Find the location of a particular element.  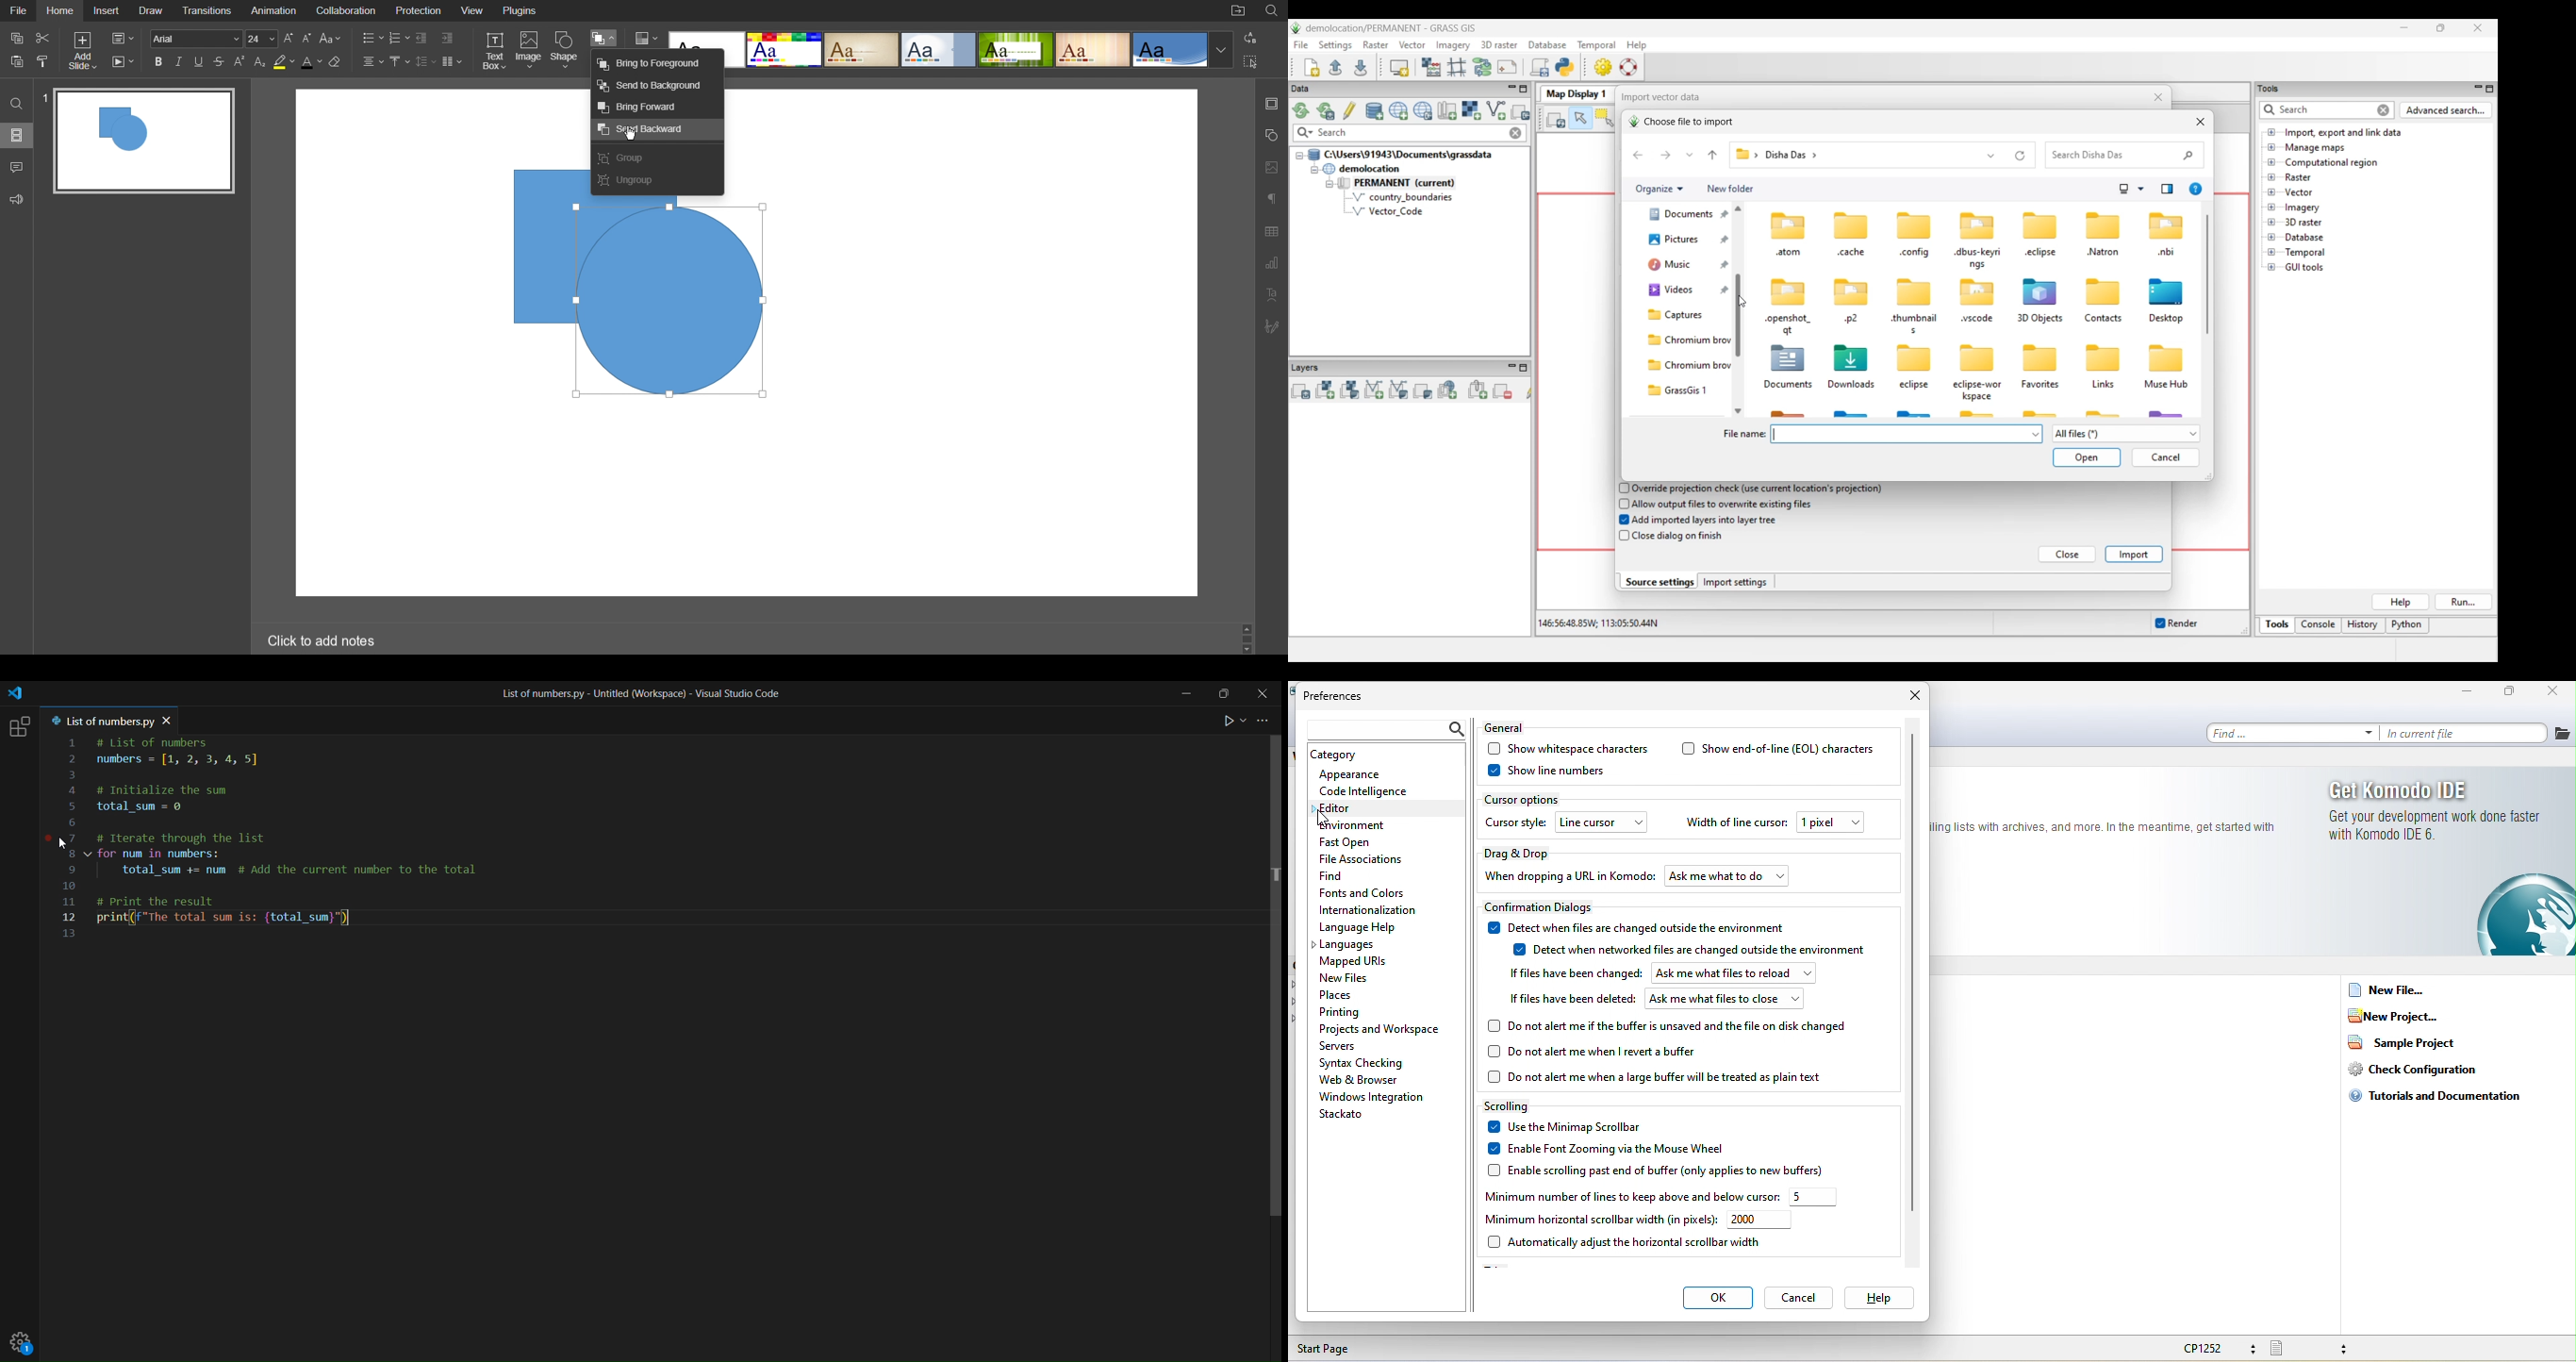

bring to forward is located at coordinates (661, 62).